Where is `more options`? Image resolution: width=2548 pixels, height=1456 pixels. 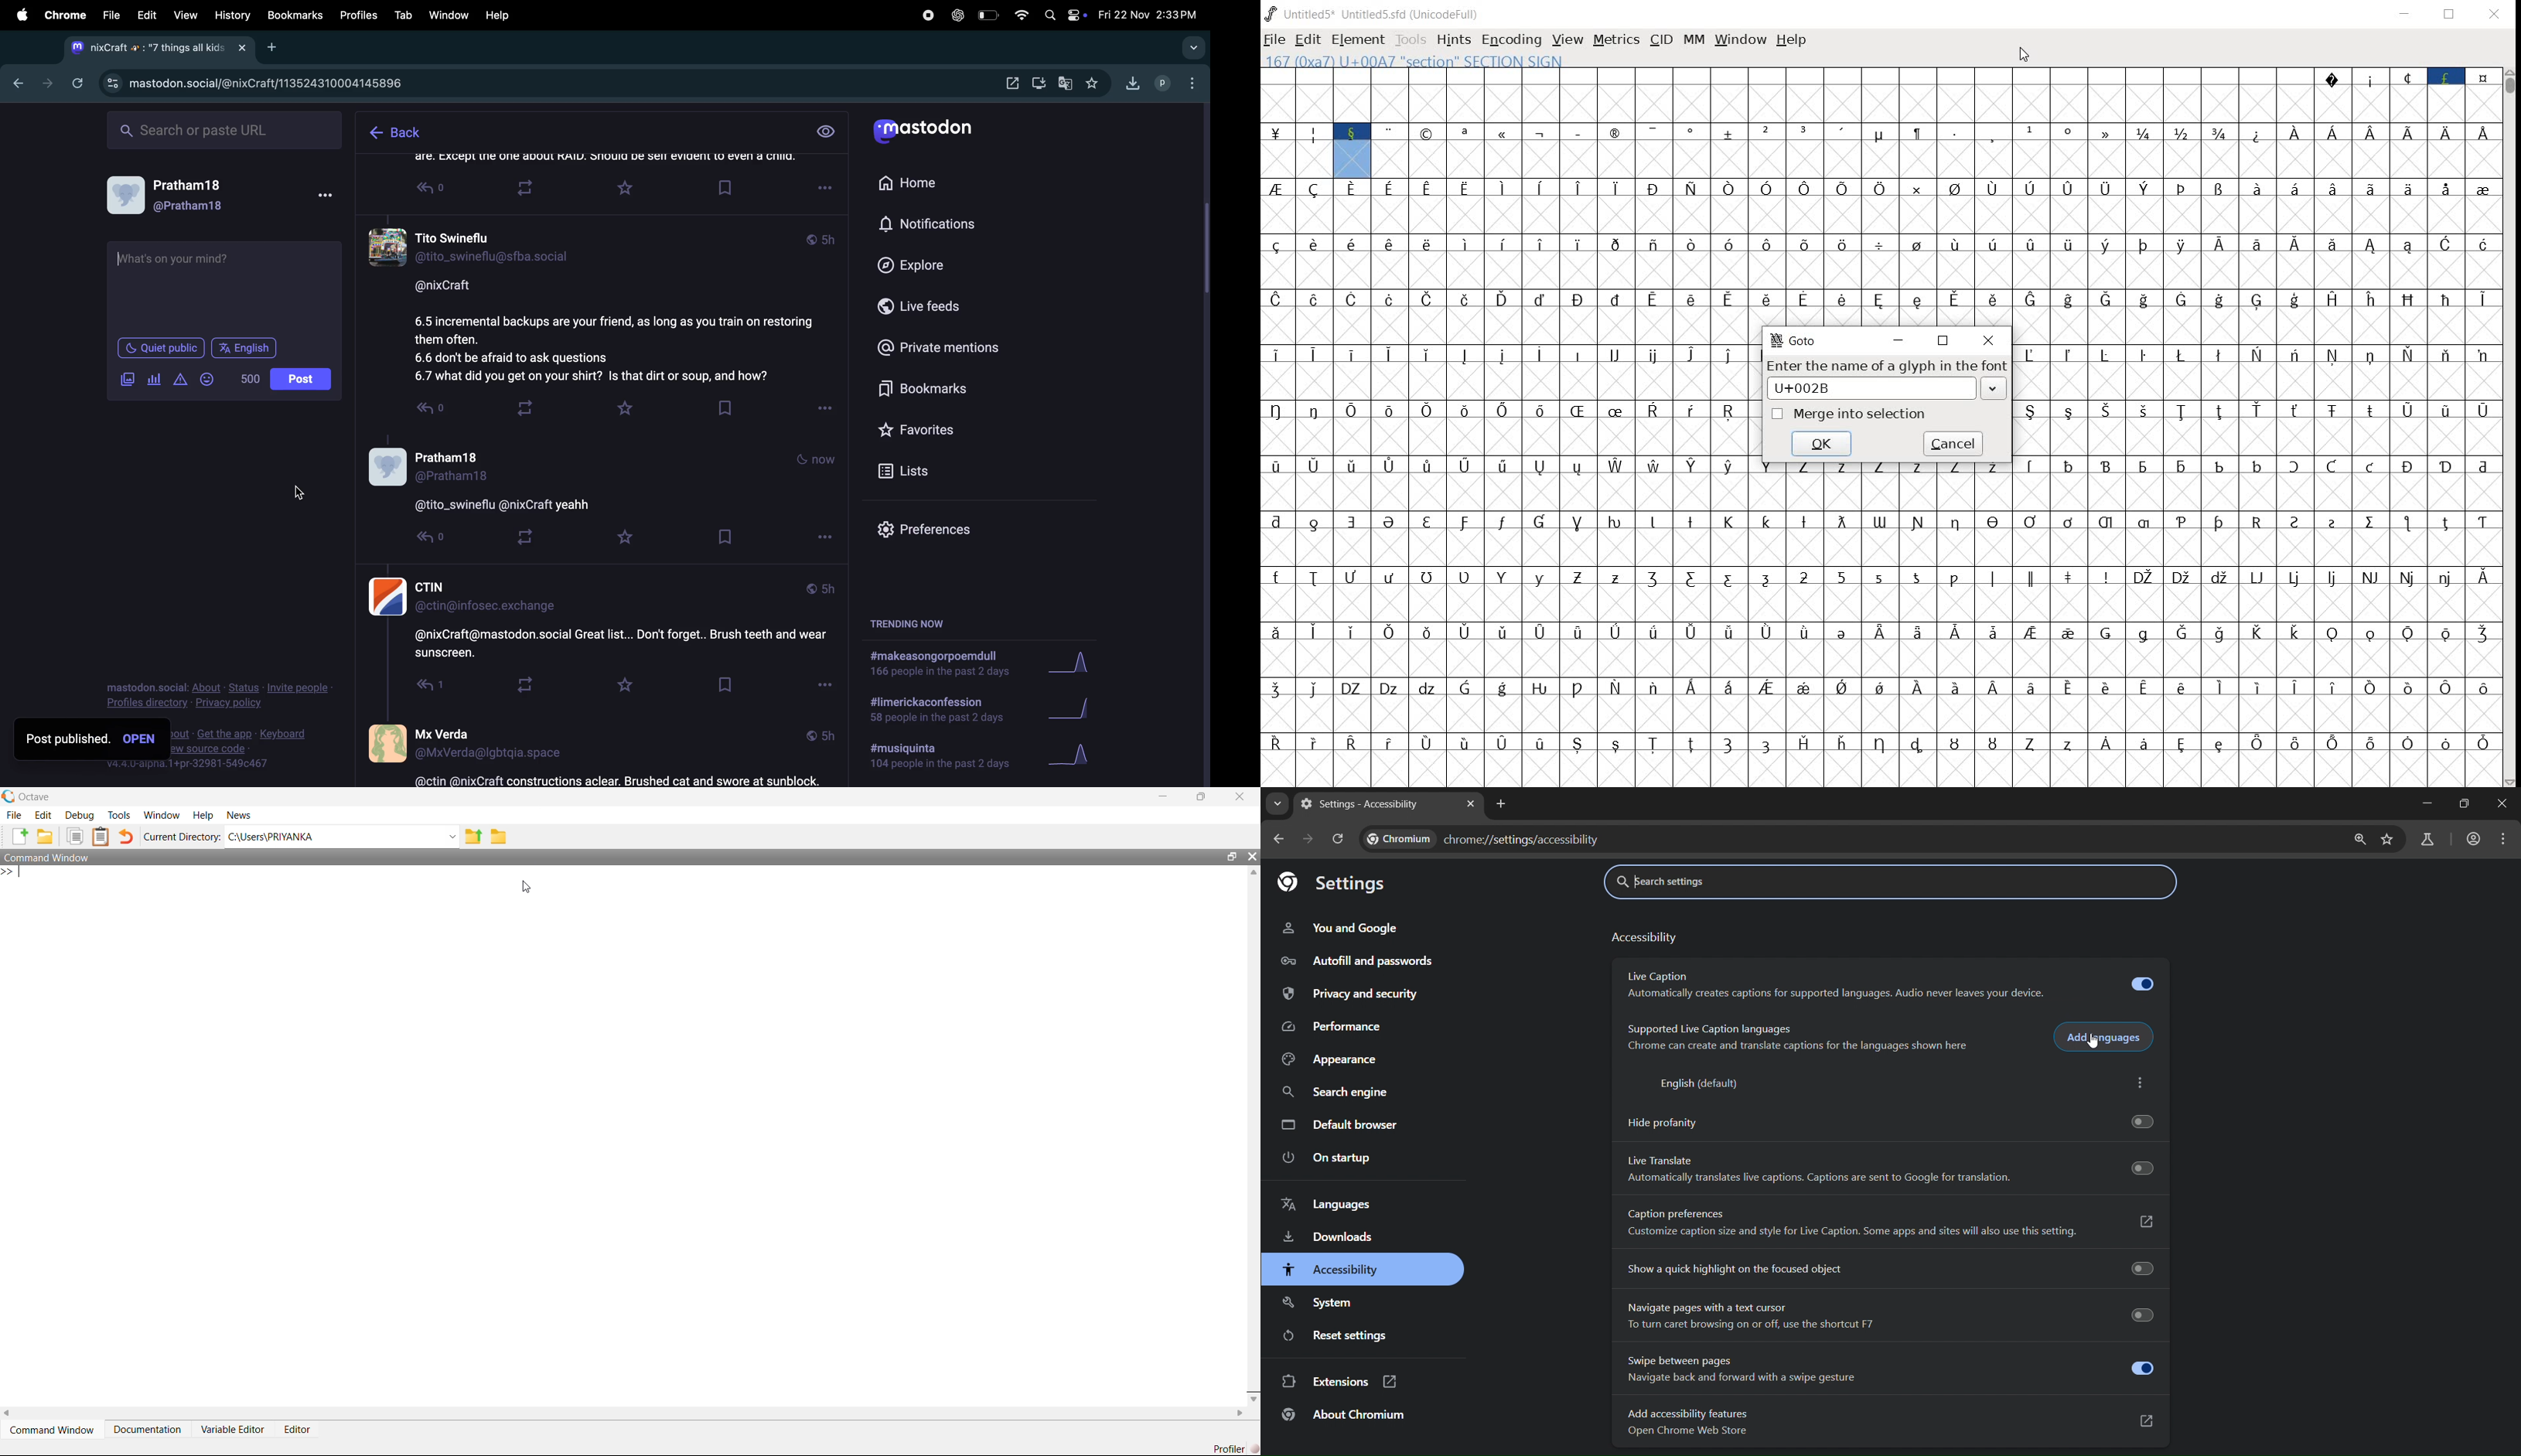
more options is located at coordinates (2140, 1084).